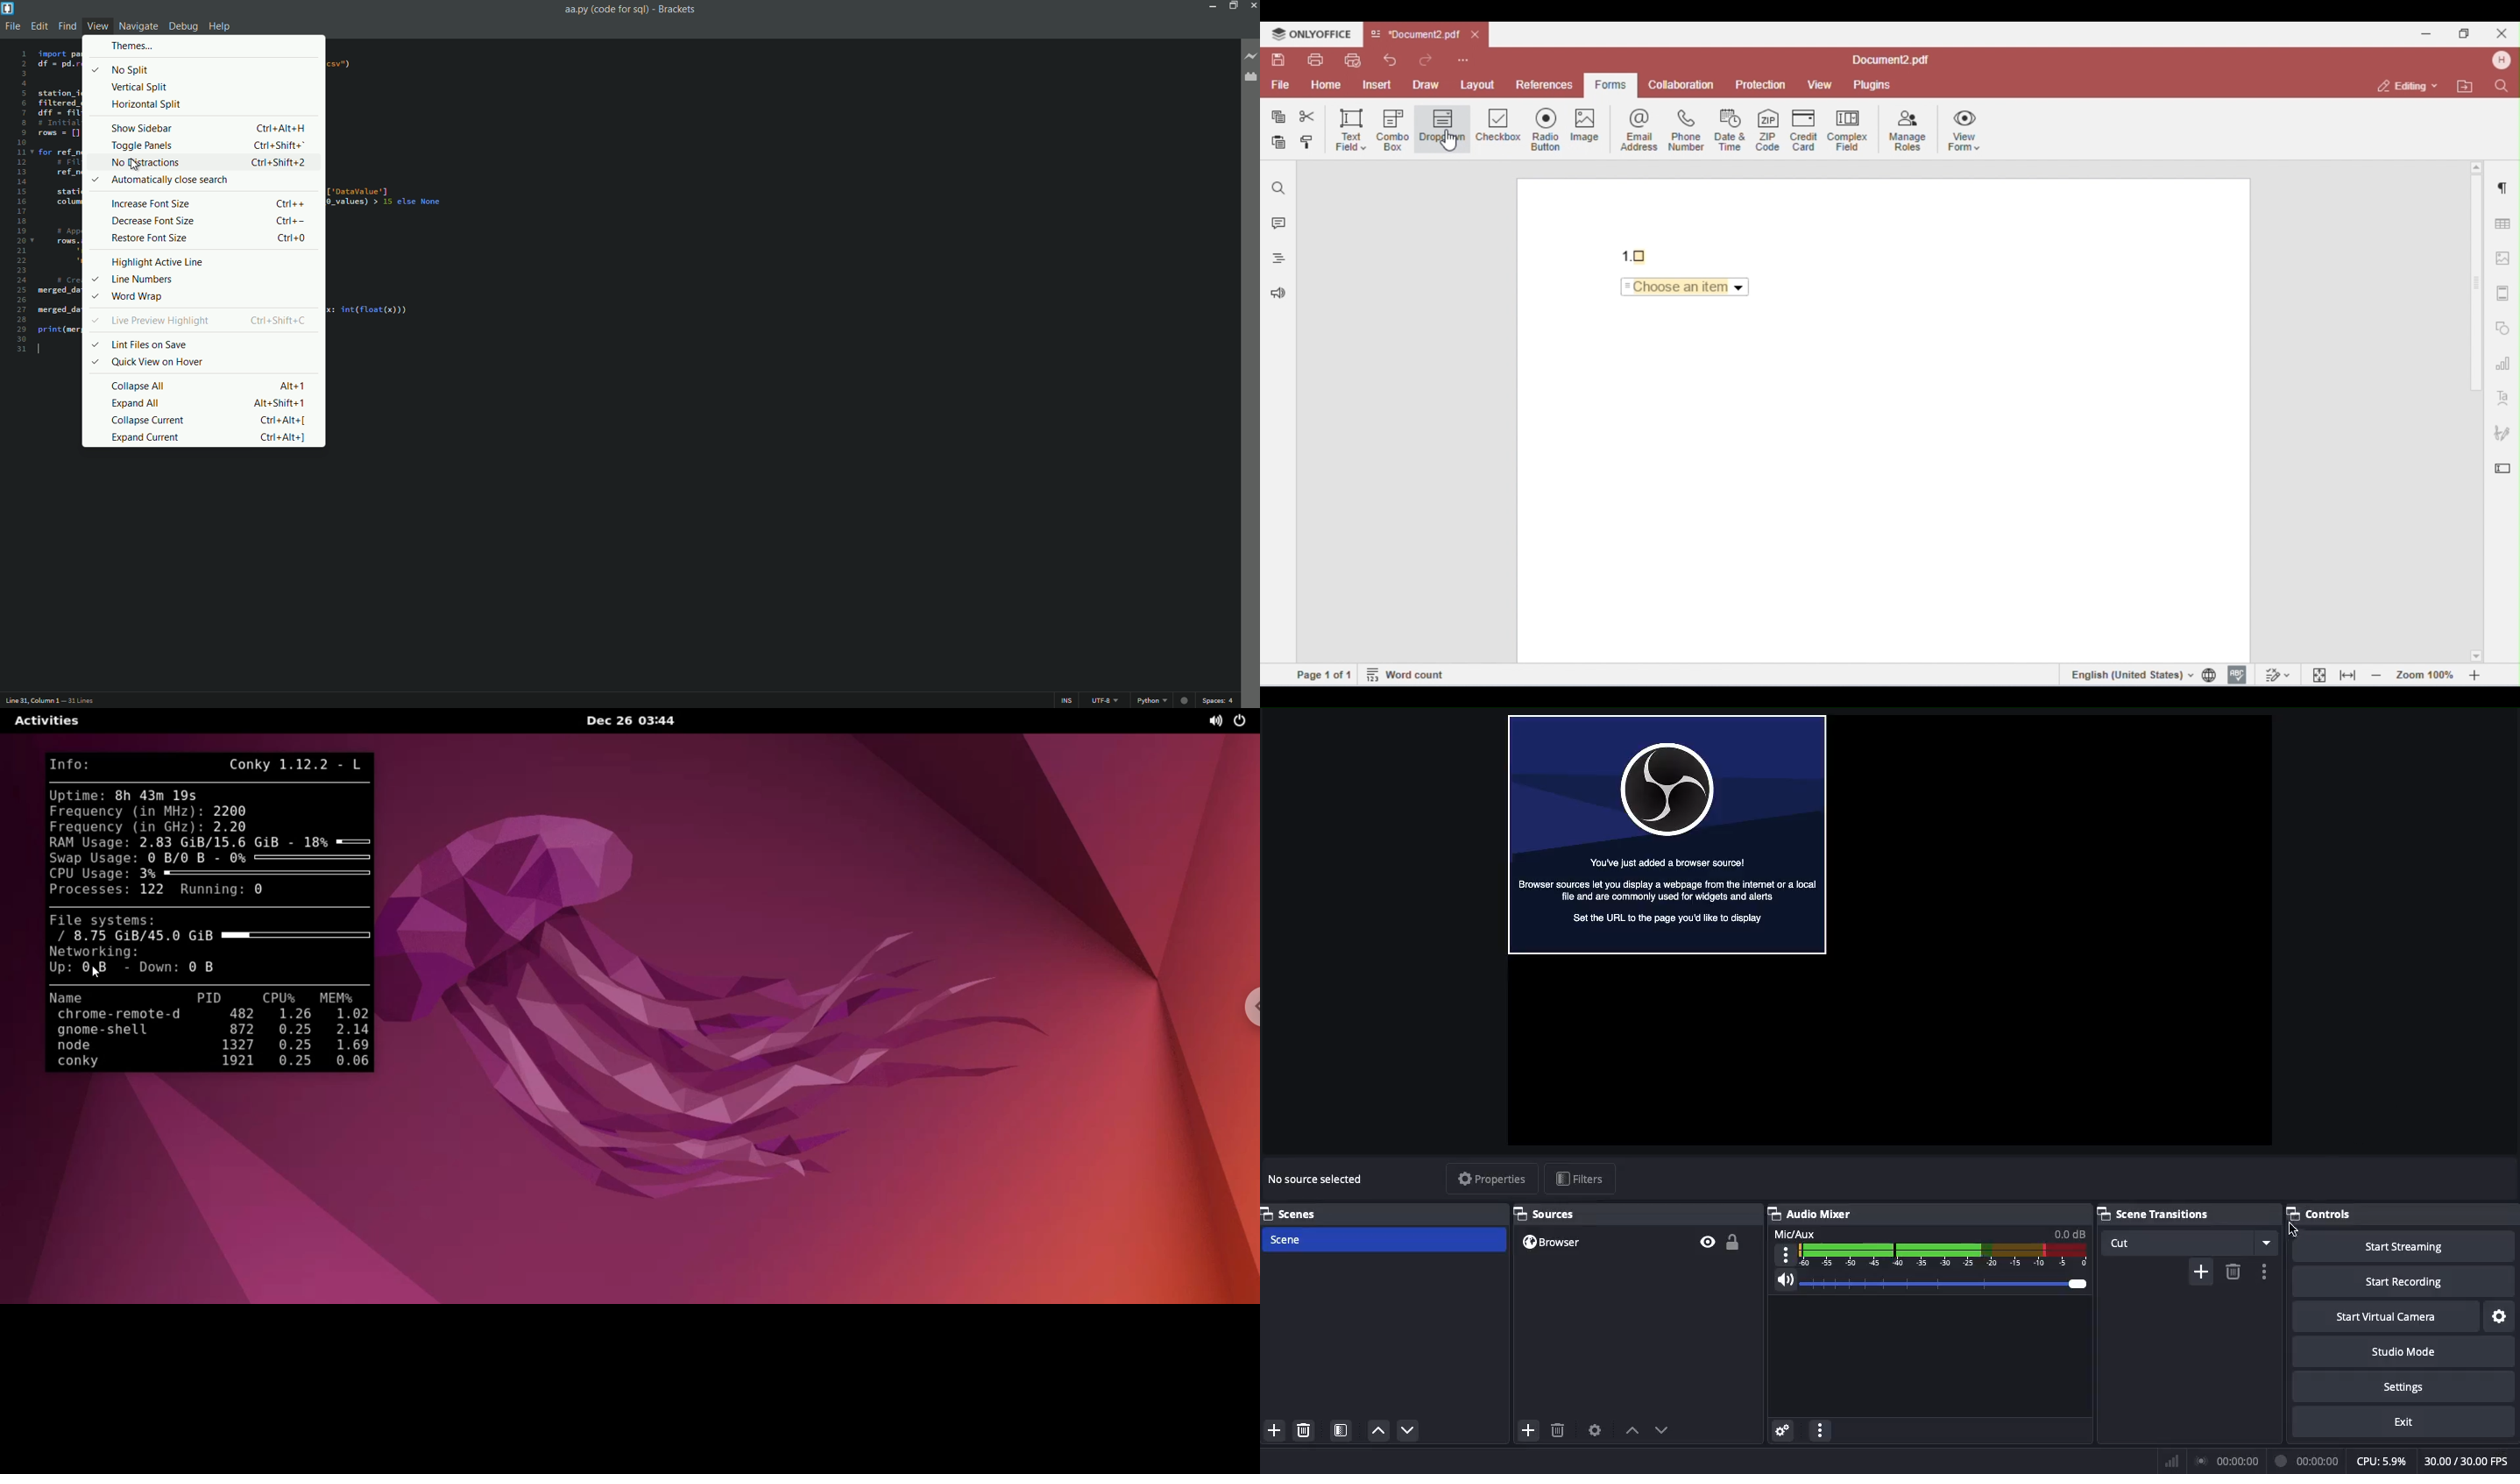 This screenshot has height=1484, width=2520. I want to click on Options, so click(1821, 1431).